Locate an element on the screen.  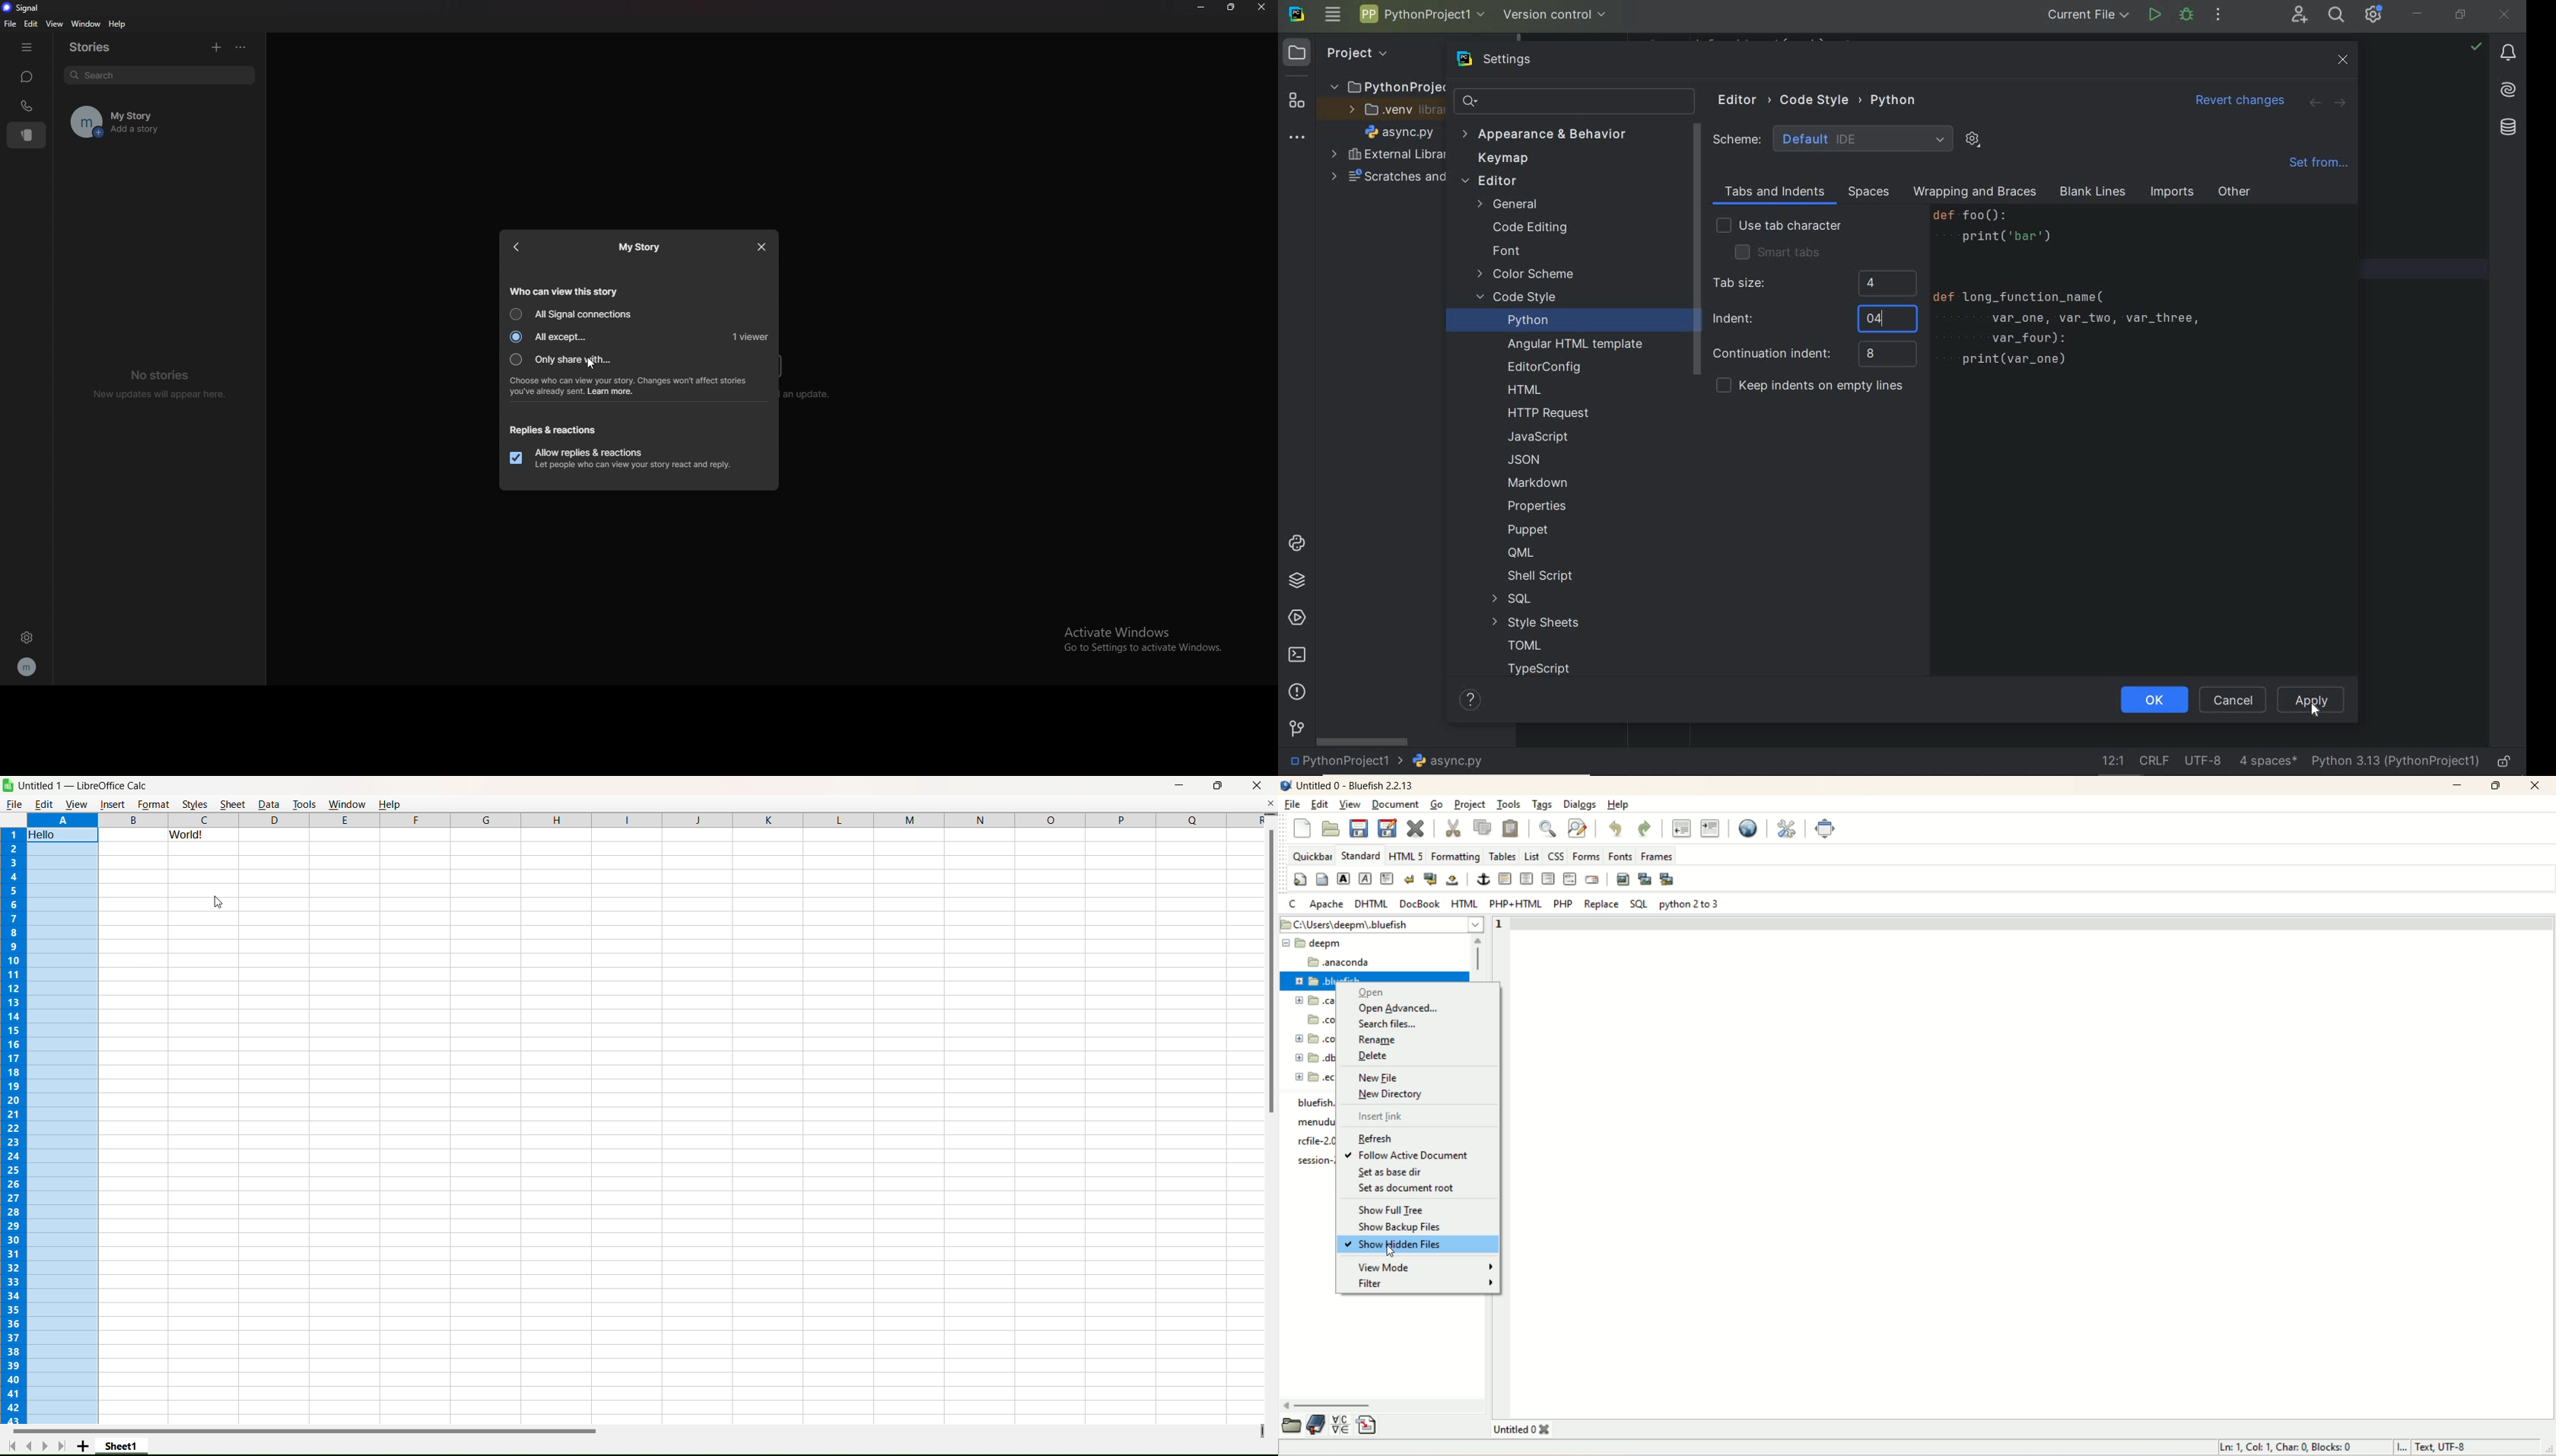
Maximize is located at coordinates (1219, 786).